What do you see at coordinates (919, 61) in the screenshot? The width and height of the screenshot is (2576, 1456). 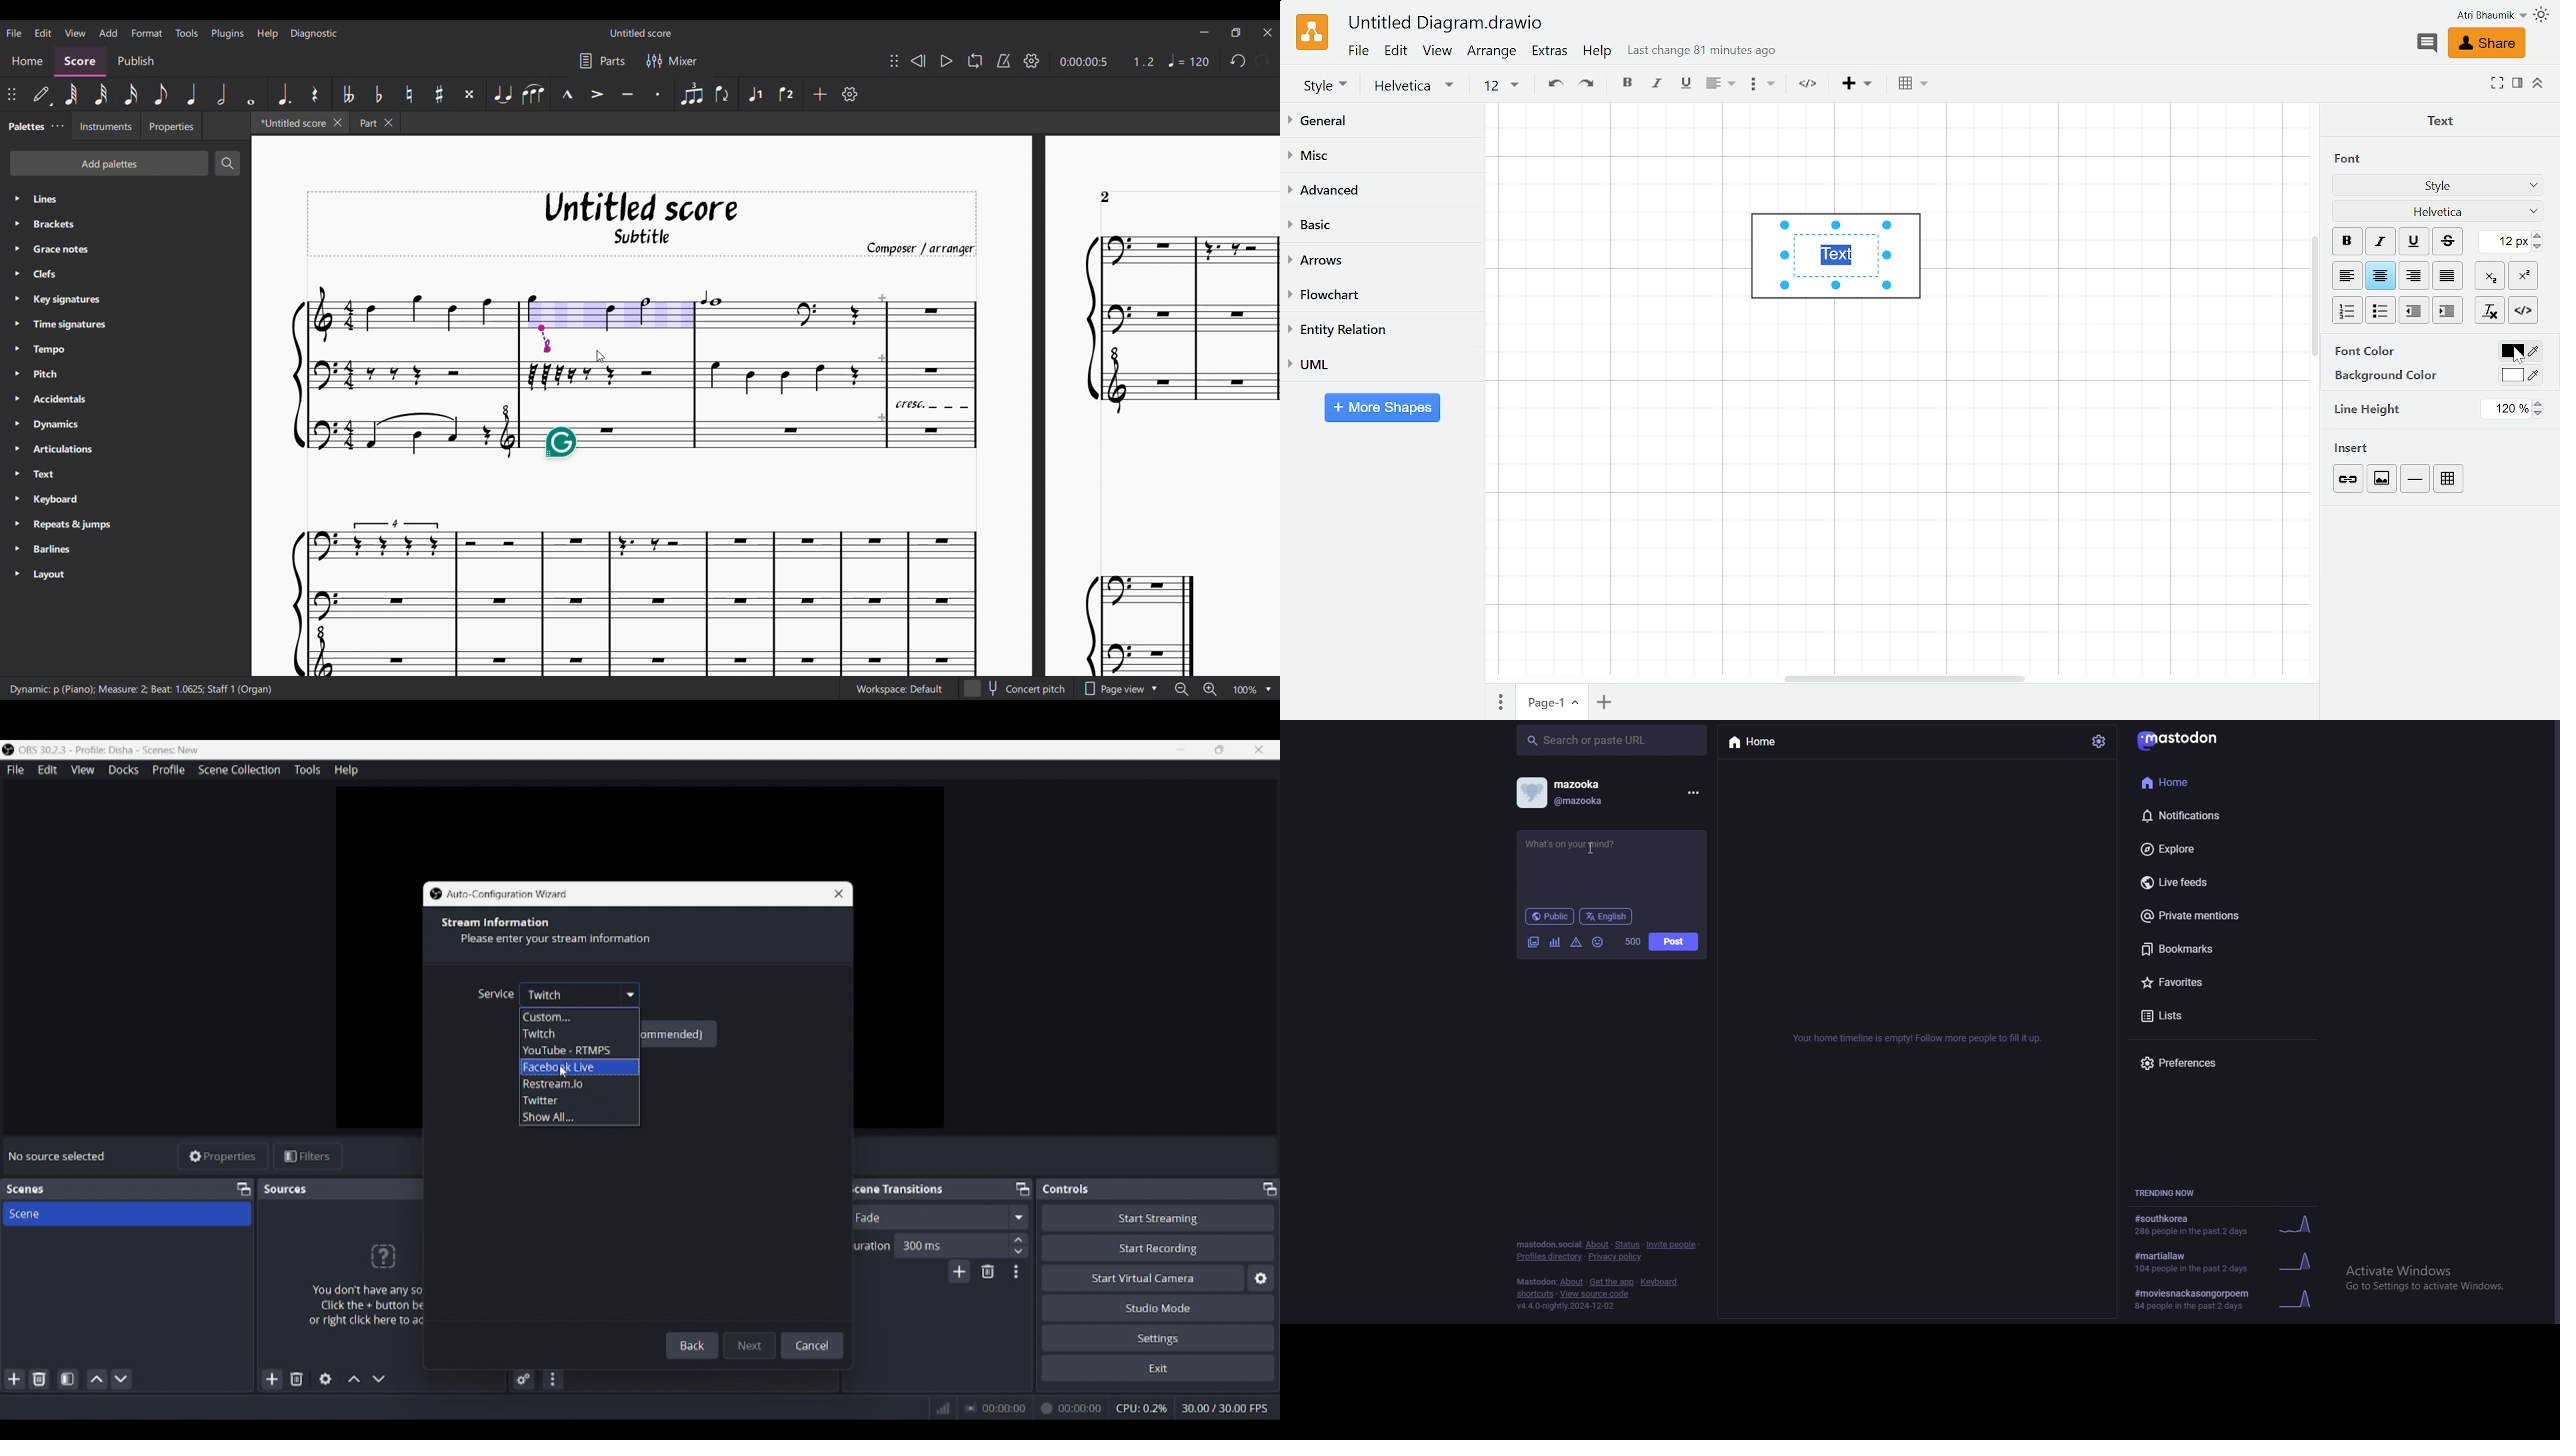 I see `Rewind` at bounding box center [919, 61].